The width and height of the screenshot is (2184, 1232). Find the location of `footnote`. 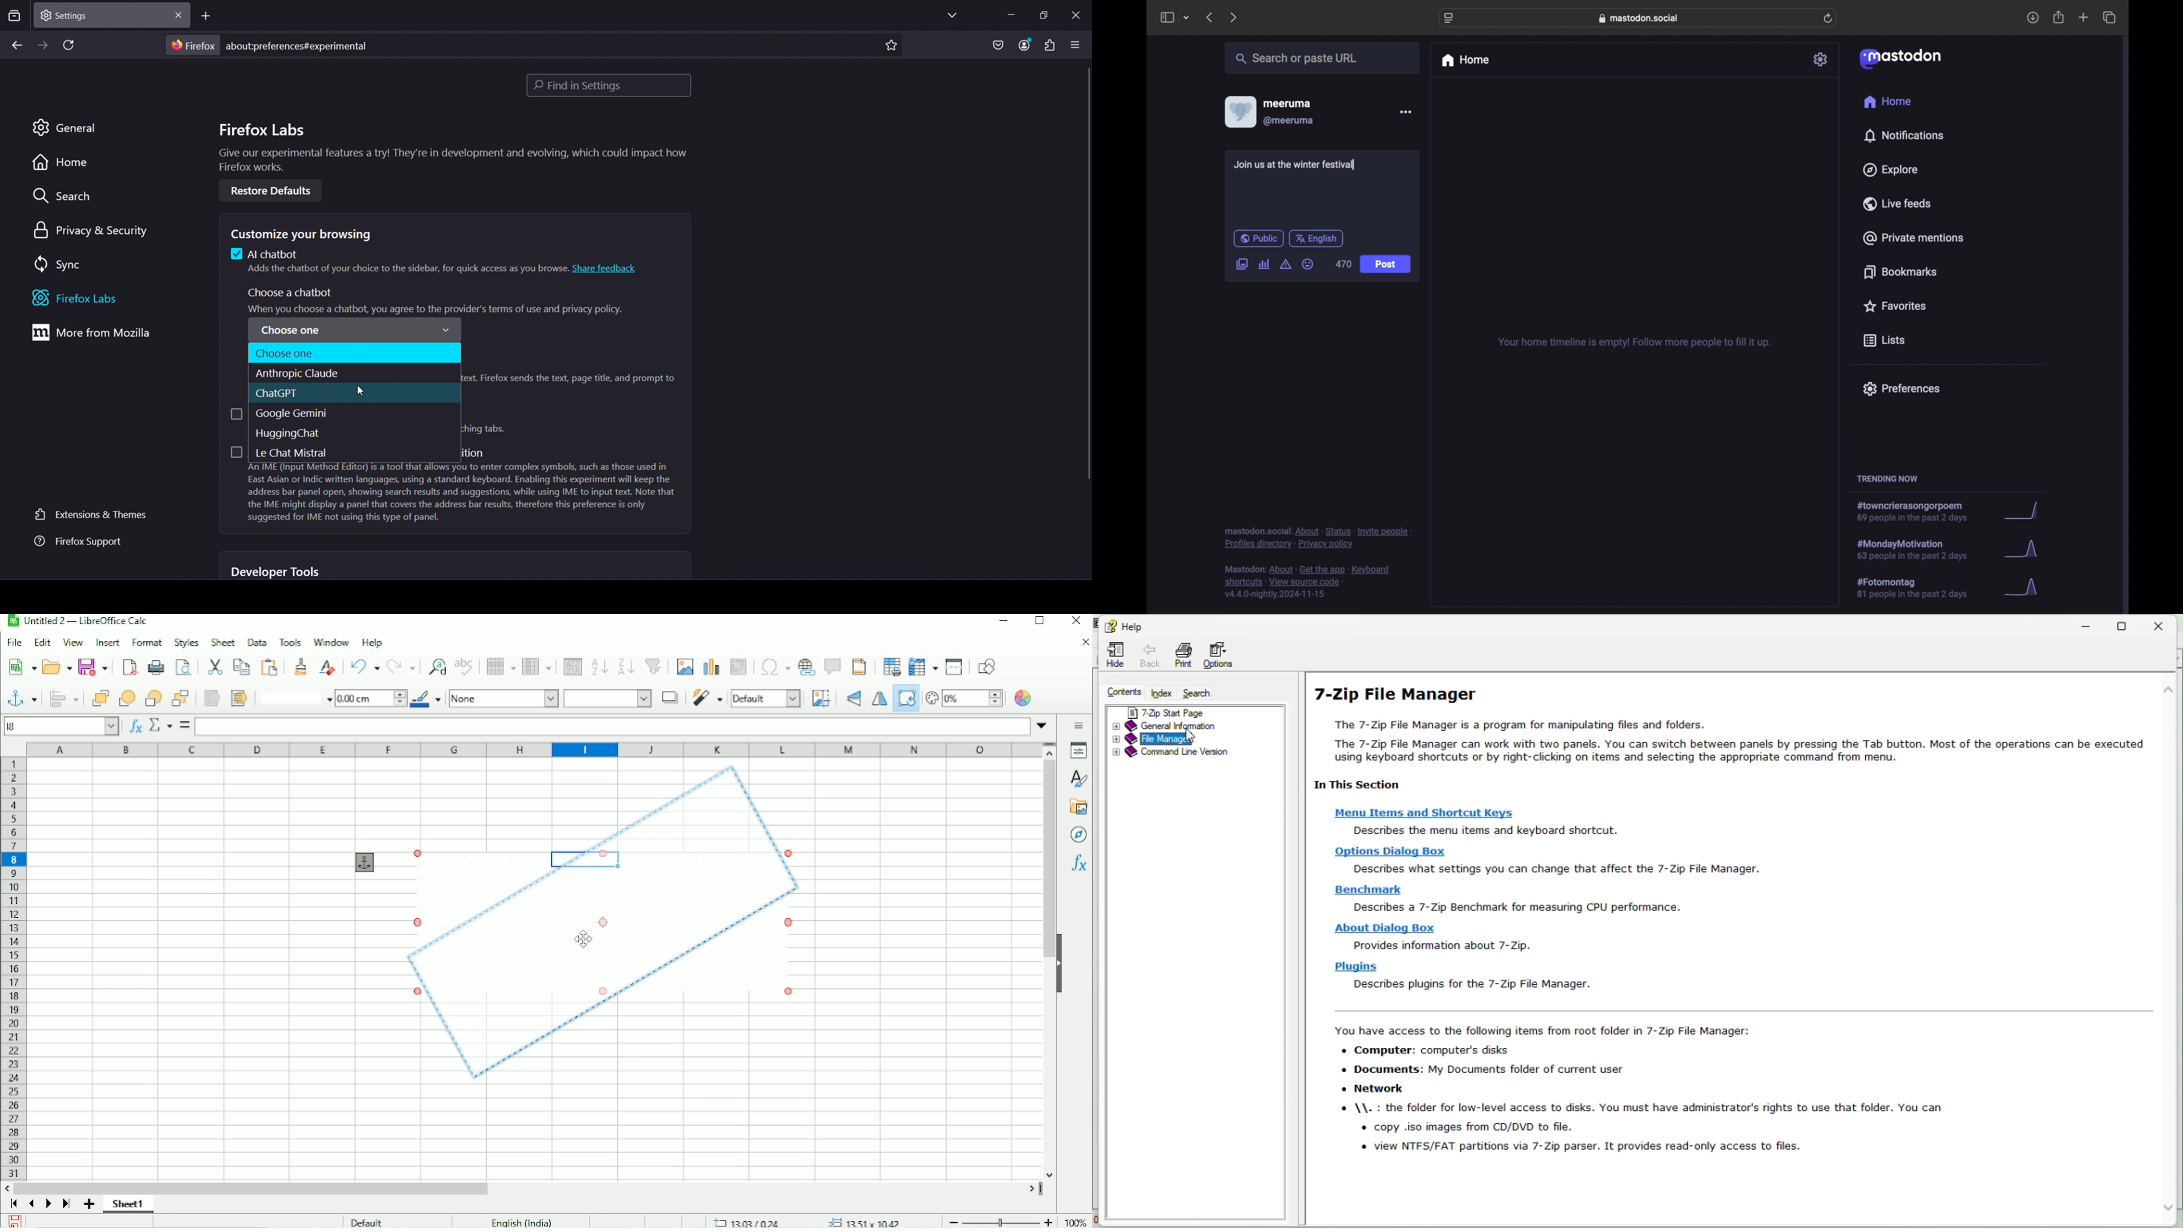

footnote is located at coordinates (1309, 582).